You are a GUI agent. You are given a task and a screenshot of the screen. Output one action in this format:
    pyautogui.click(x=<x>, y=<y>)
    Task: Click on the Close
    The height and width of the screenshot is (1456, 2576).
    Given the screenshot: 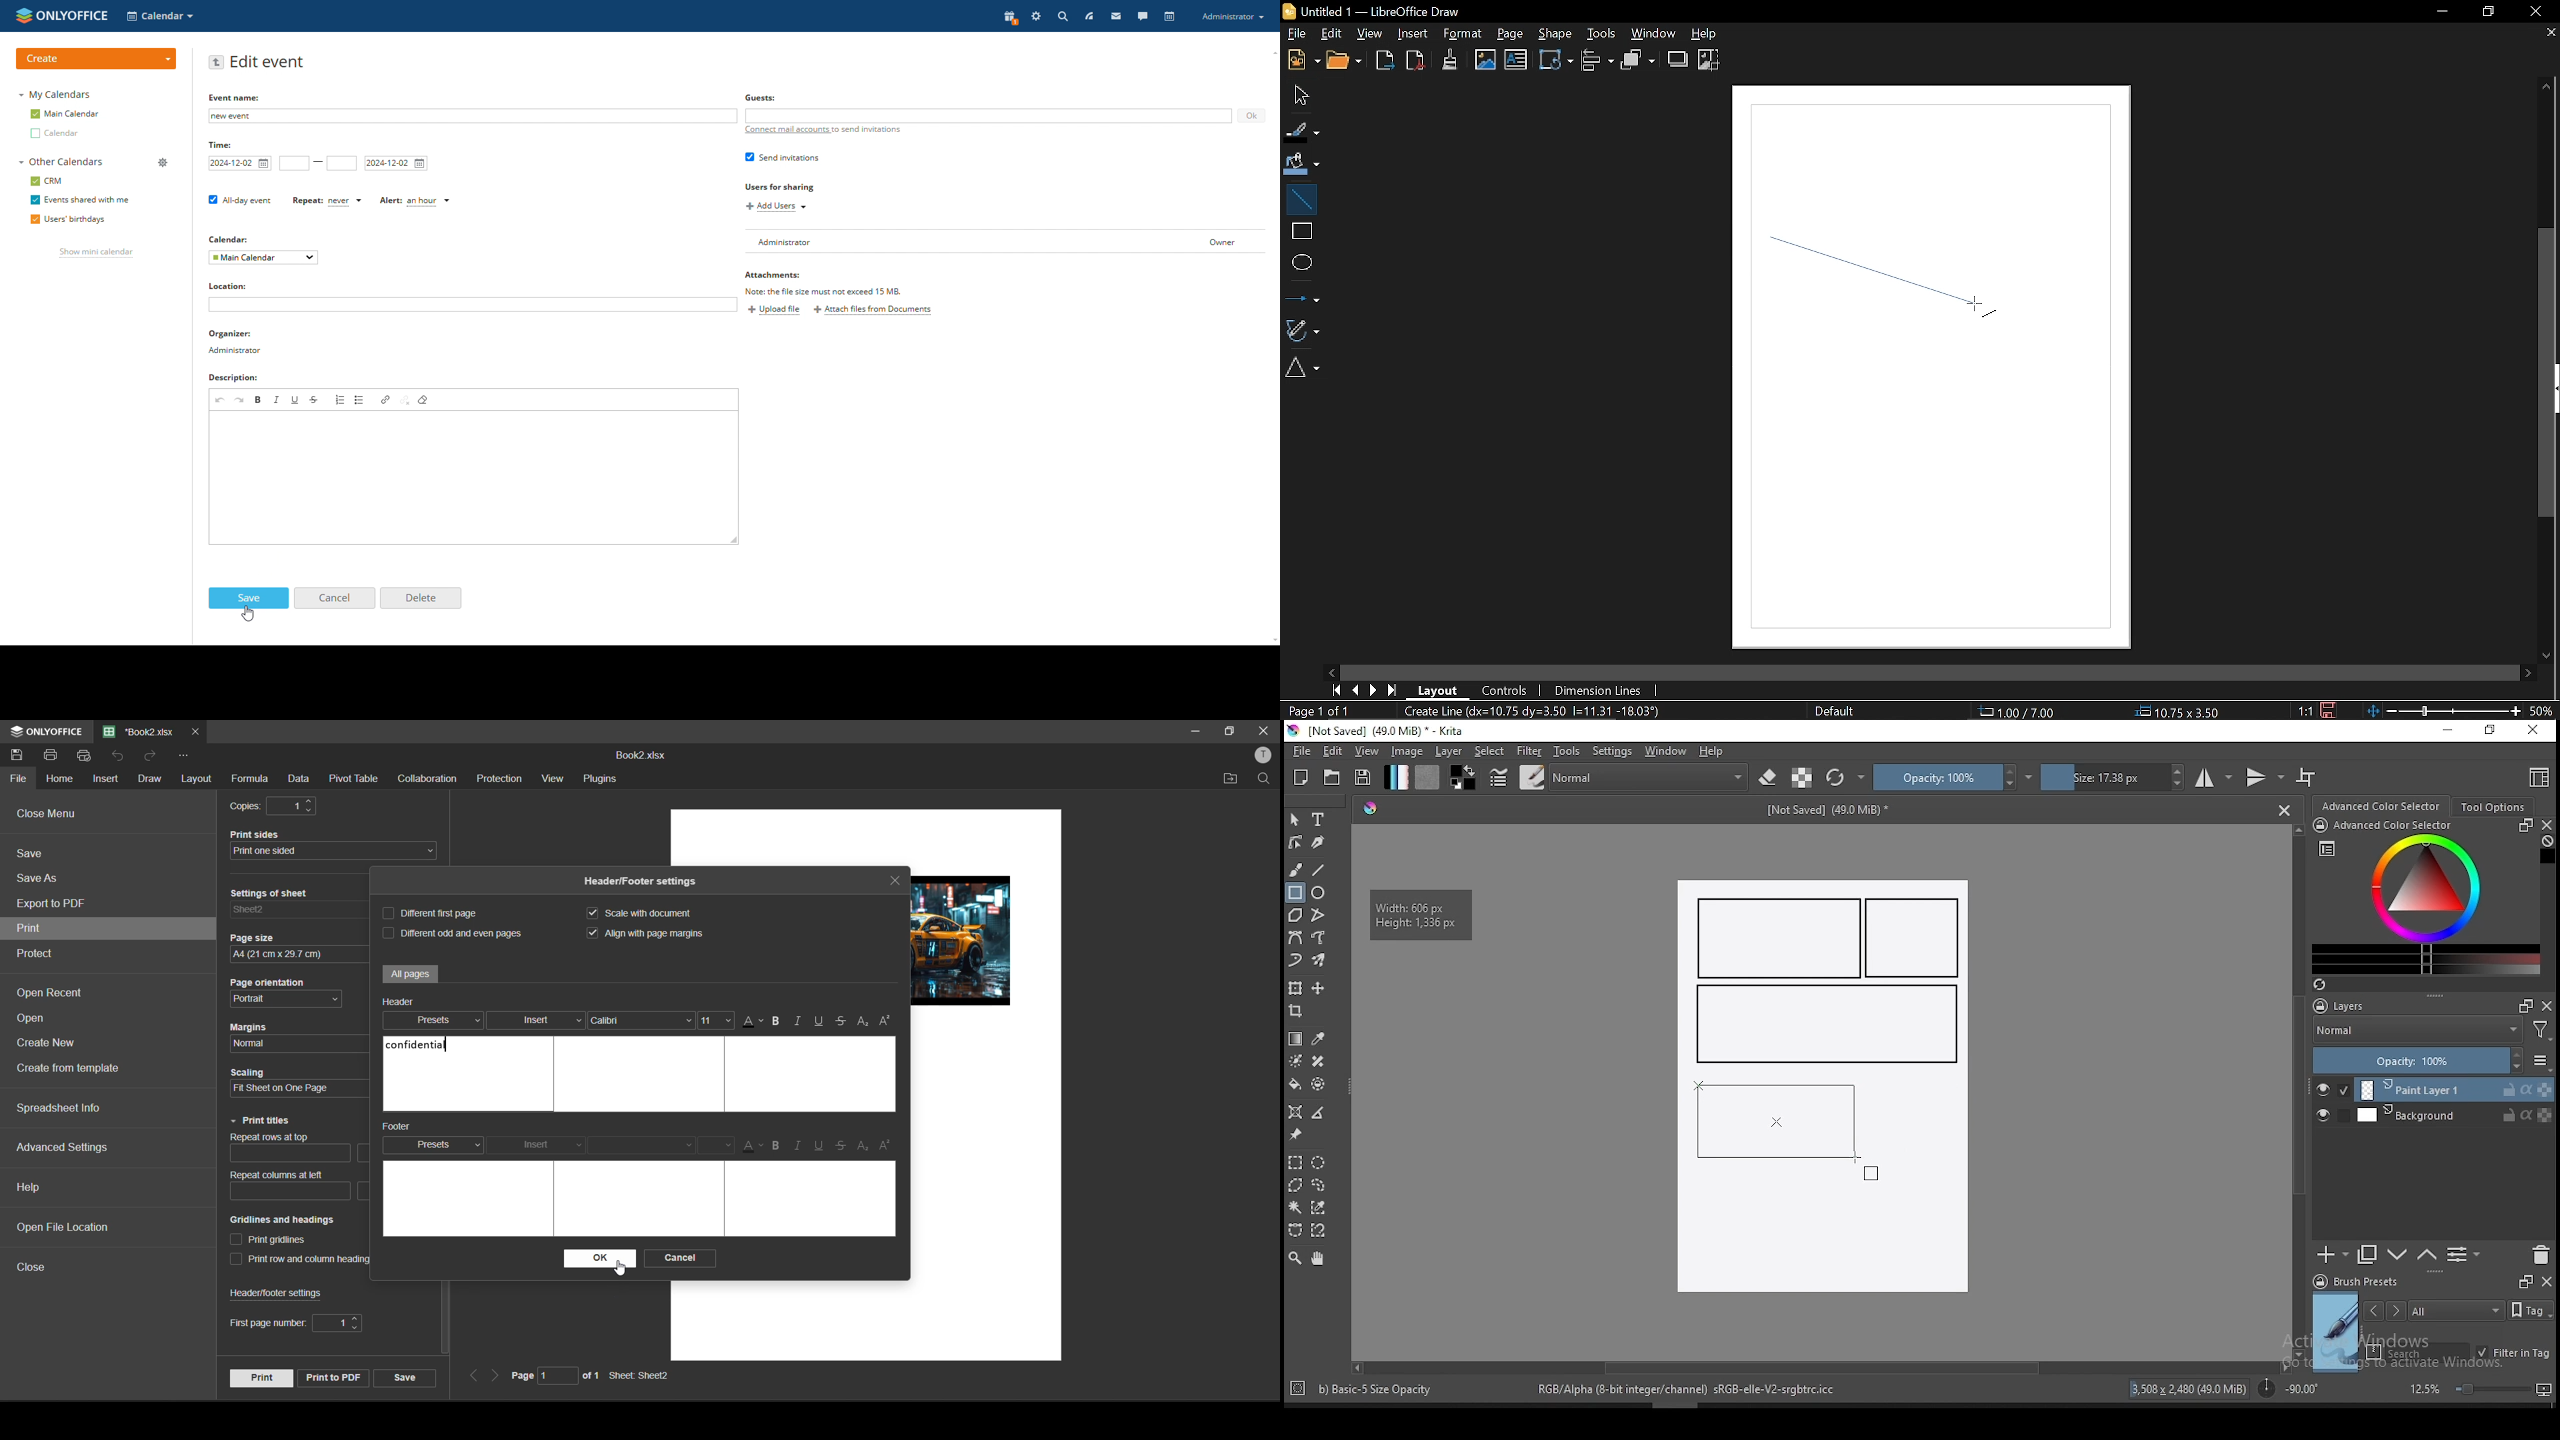 What is the action you would take?
    pyautogui.click(x=2284, y=809)
    